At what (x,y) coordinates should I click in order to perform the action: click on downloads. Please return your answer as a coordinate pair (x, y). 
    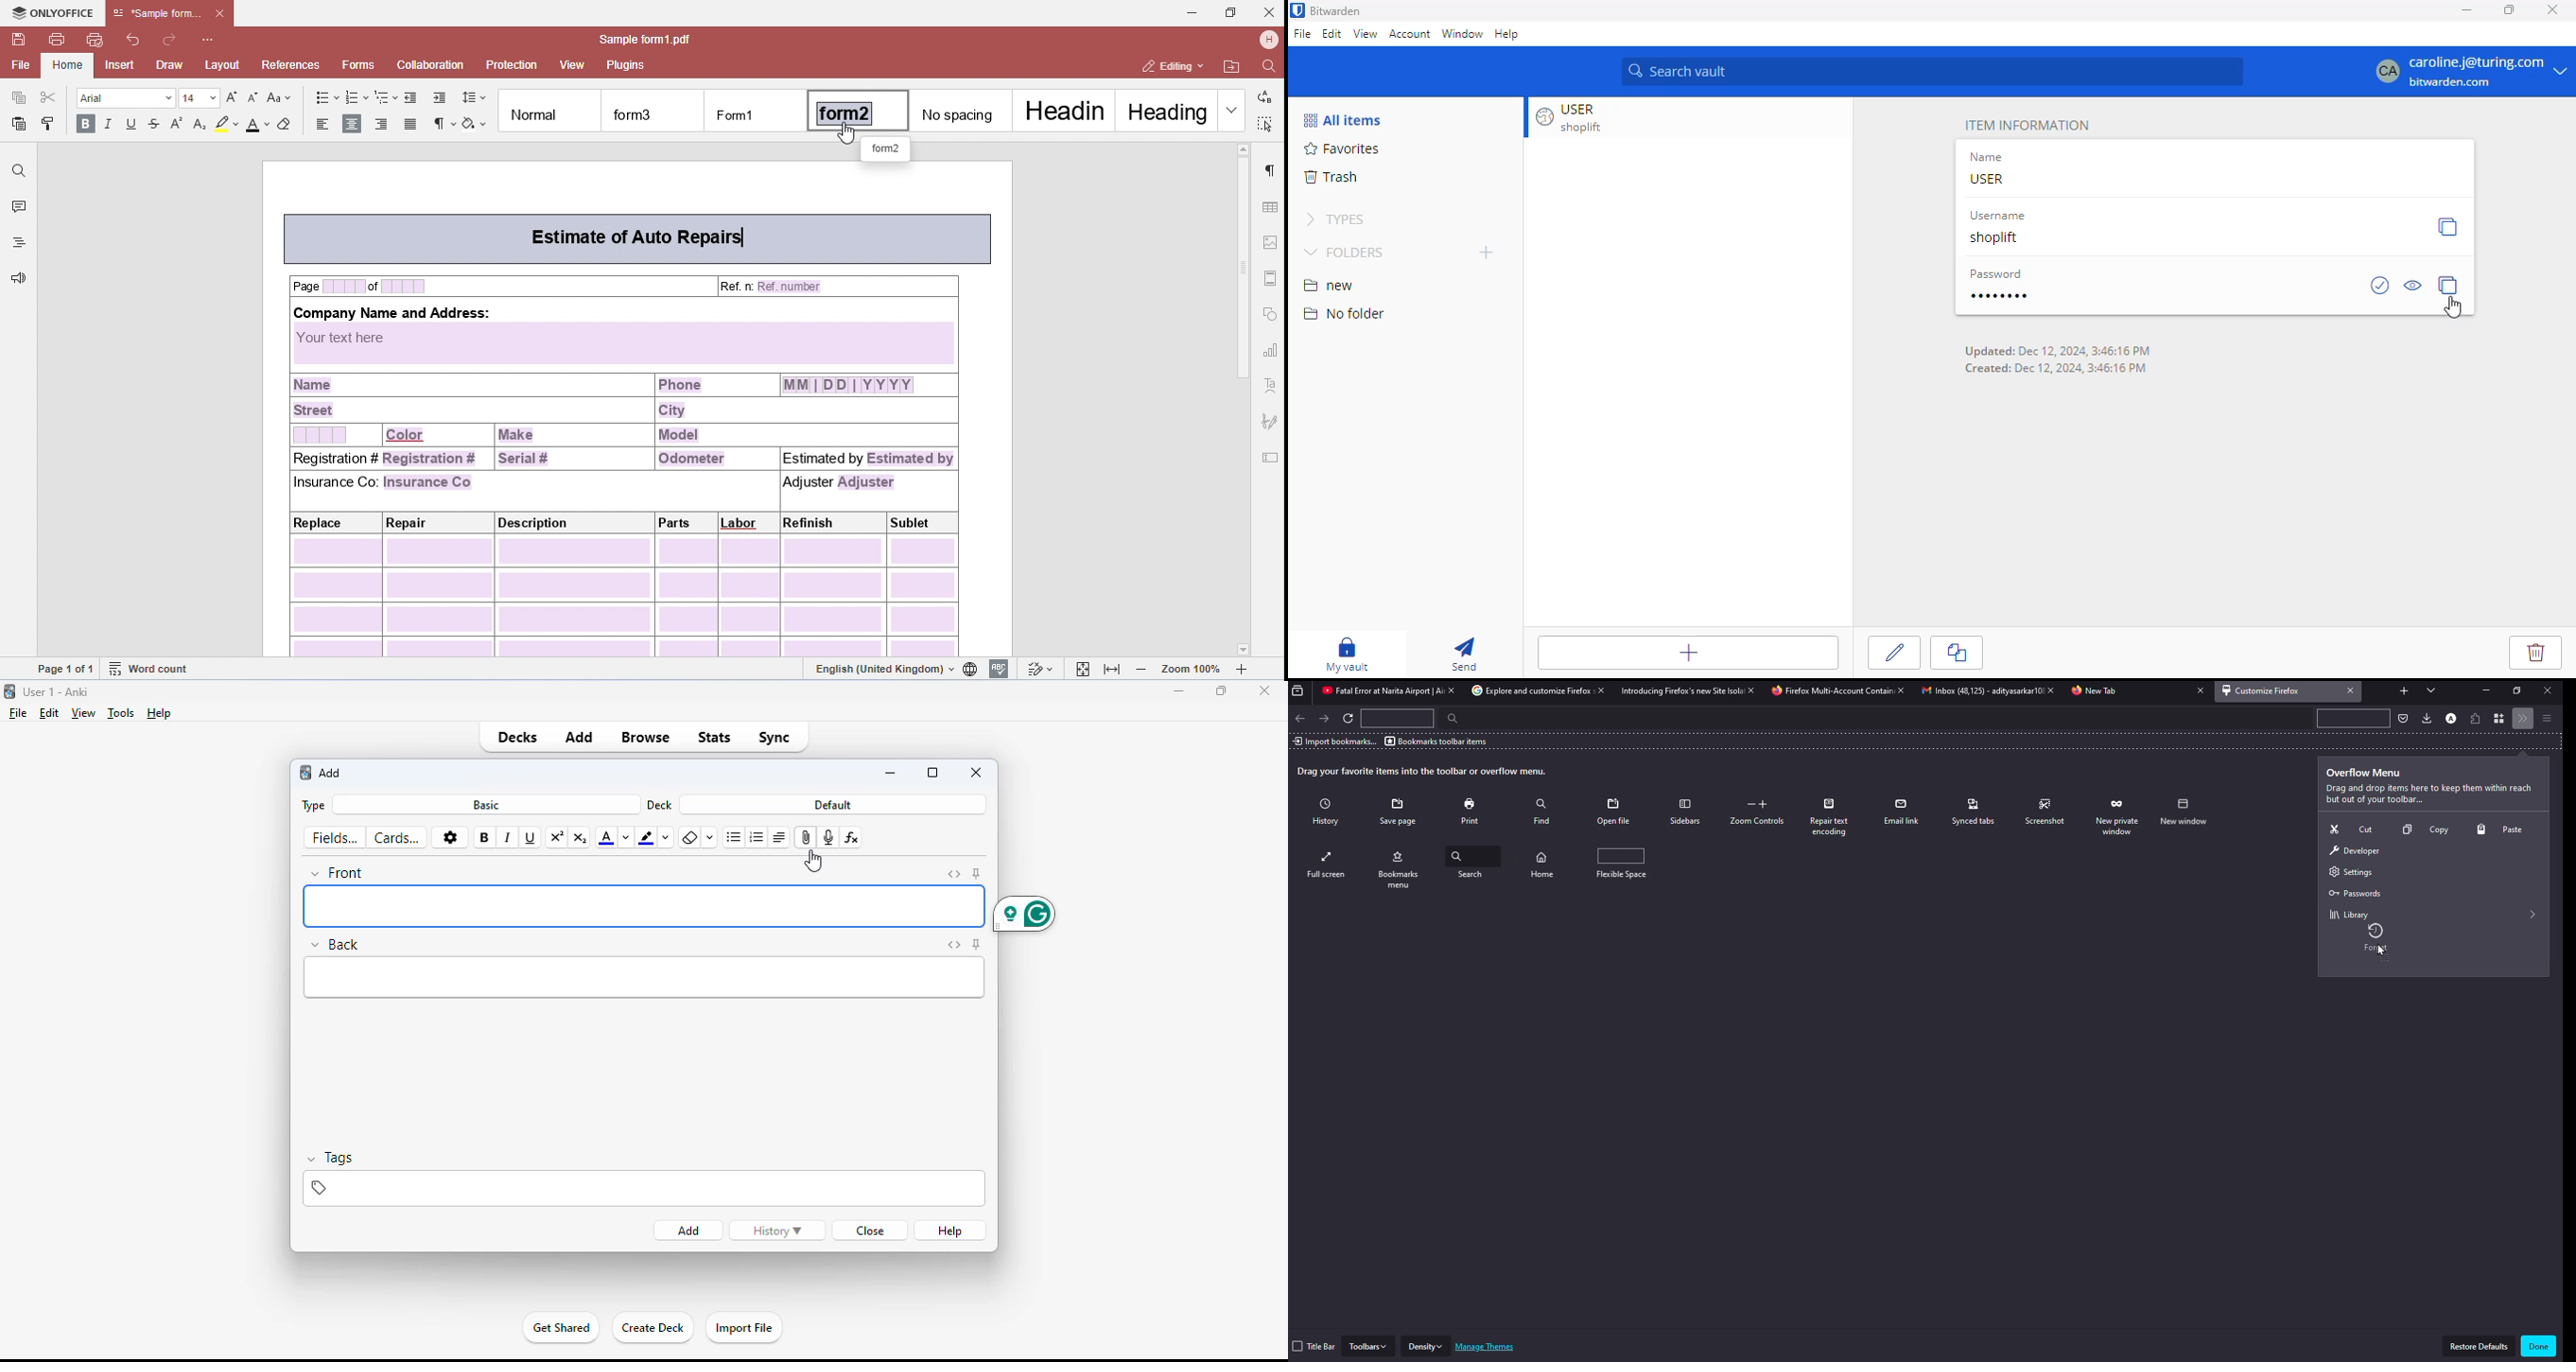
    Looking at the image, I should click on (2425, 718).